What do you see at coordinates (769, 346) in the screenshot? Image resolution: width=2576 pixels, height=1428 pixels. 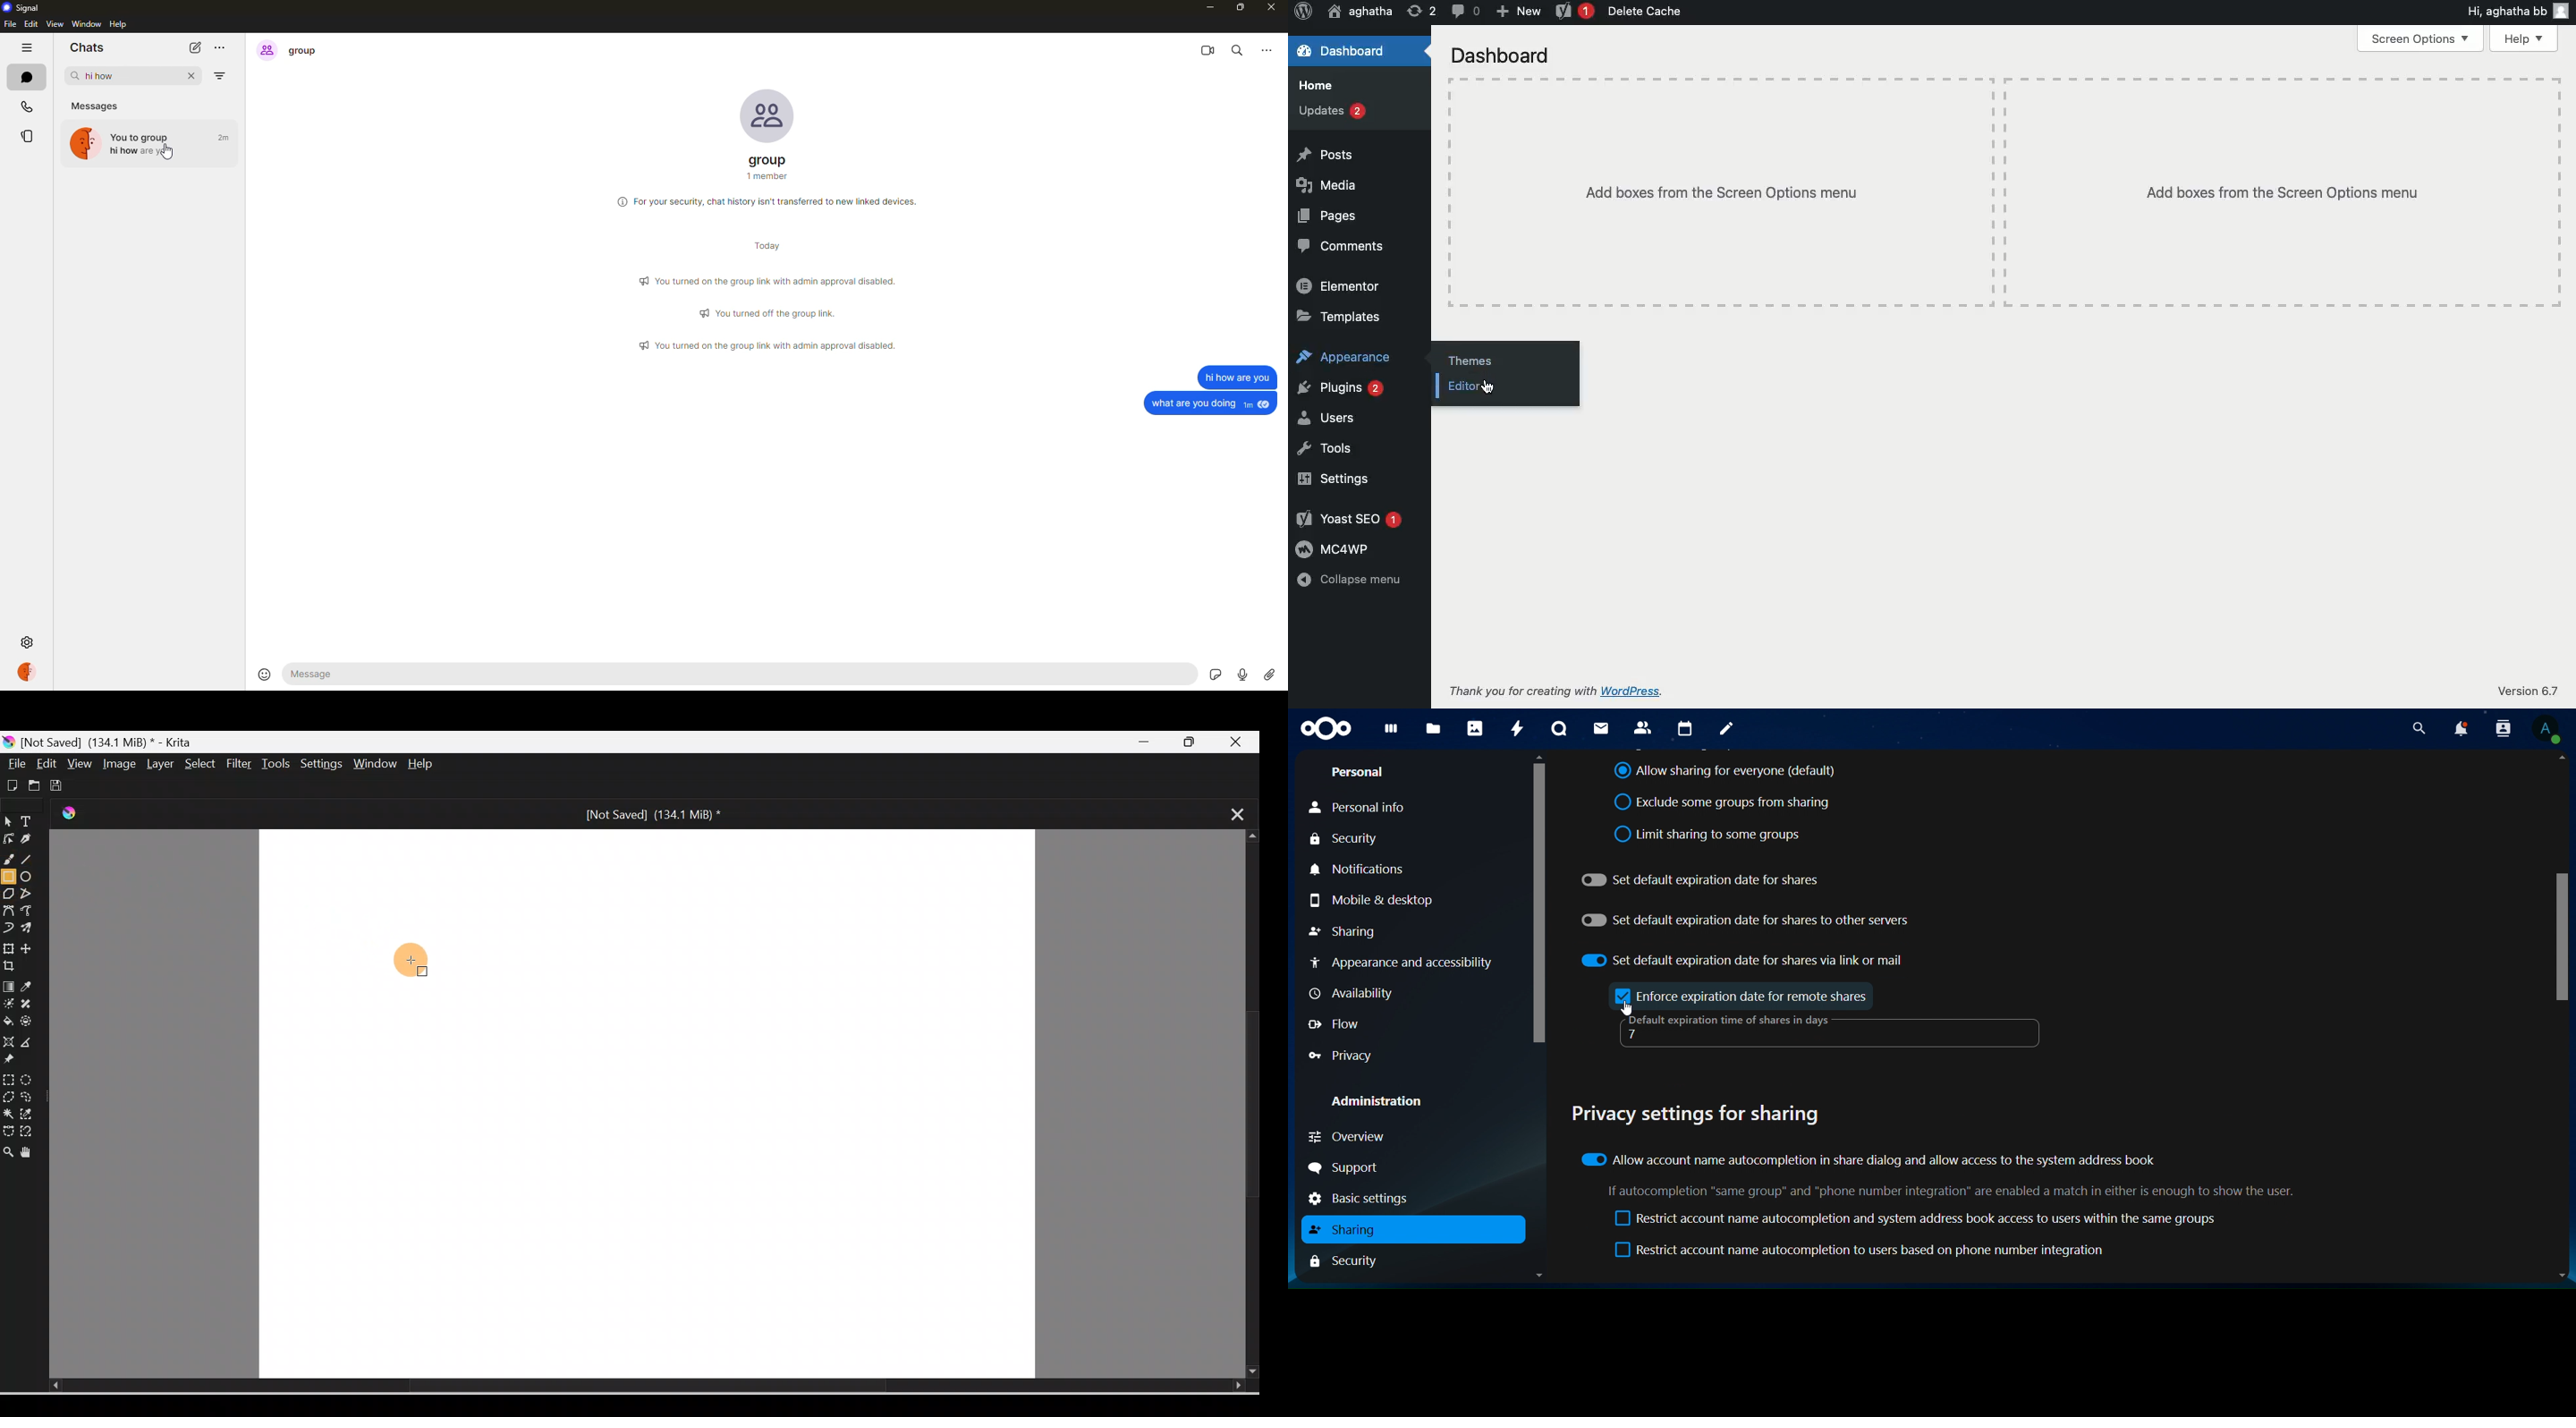 I see `info` at bounding box center [769, 346].